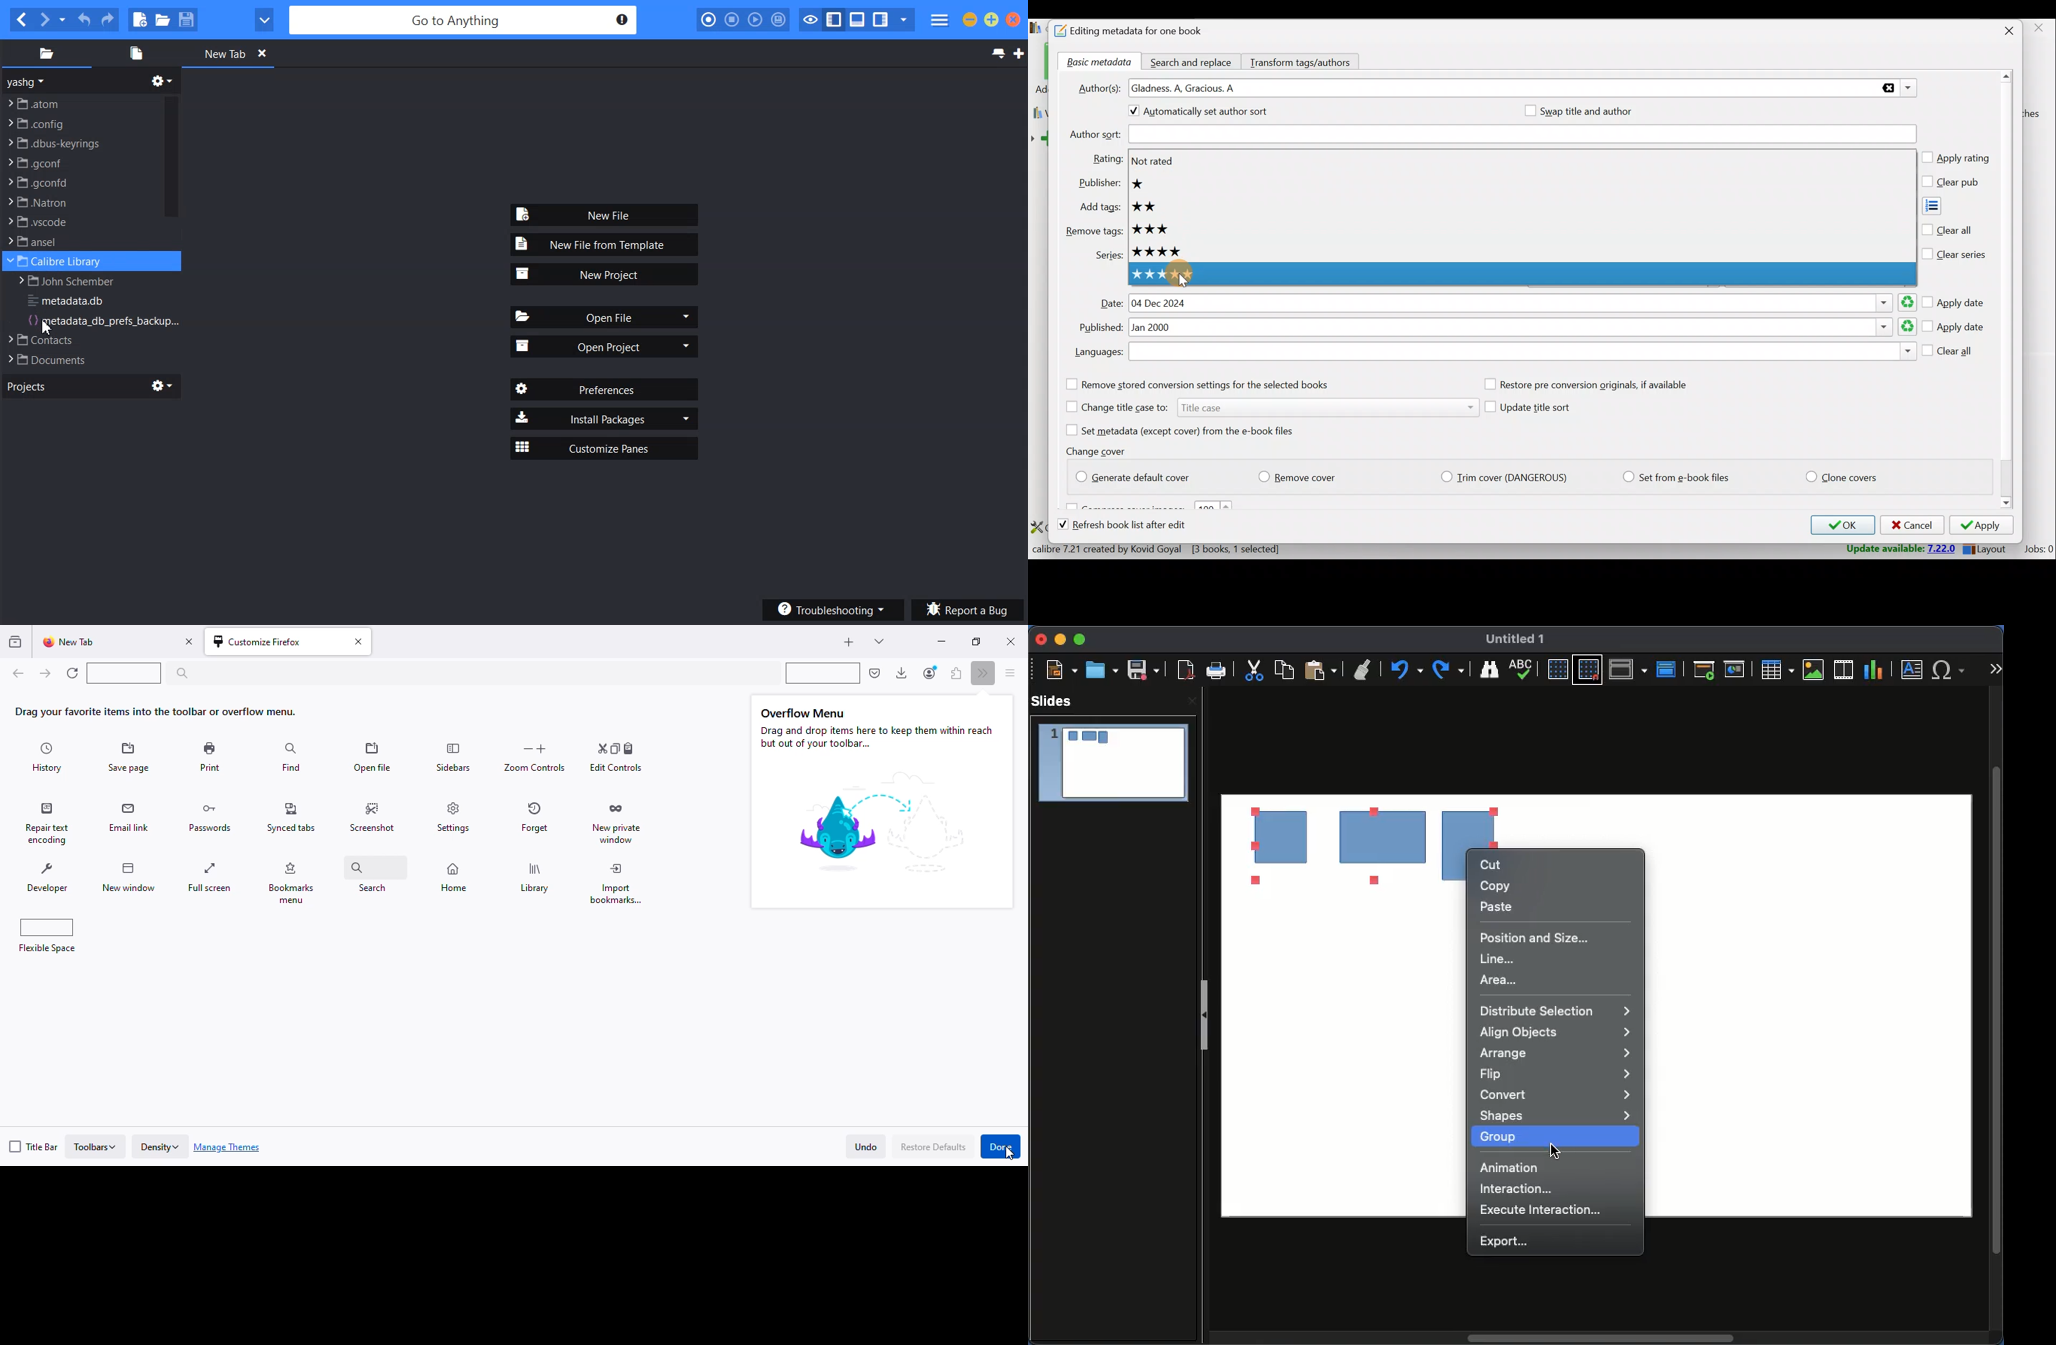  Describe the element at coordinates (1364, 671) in the screenshot. I see `Clone formatting` at that location.